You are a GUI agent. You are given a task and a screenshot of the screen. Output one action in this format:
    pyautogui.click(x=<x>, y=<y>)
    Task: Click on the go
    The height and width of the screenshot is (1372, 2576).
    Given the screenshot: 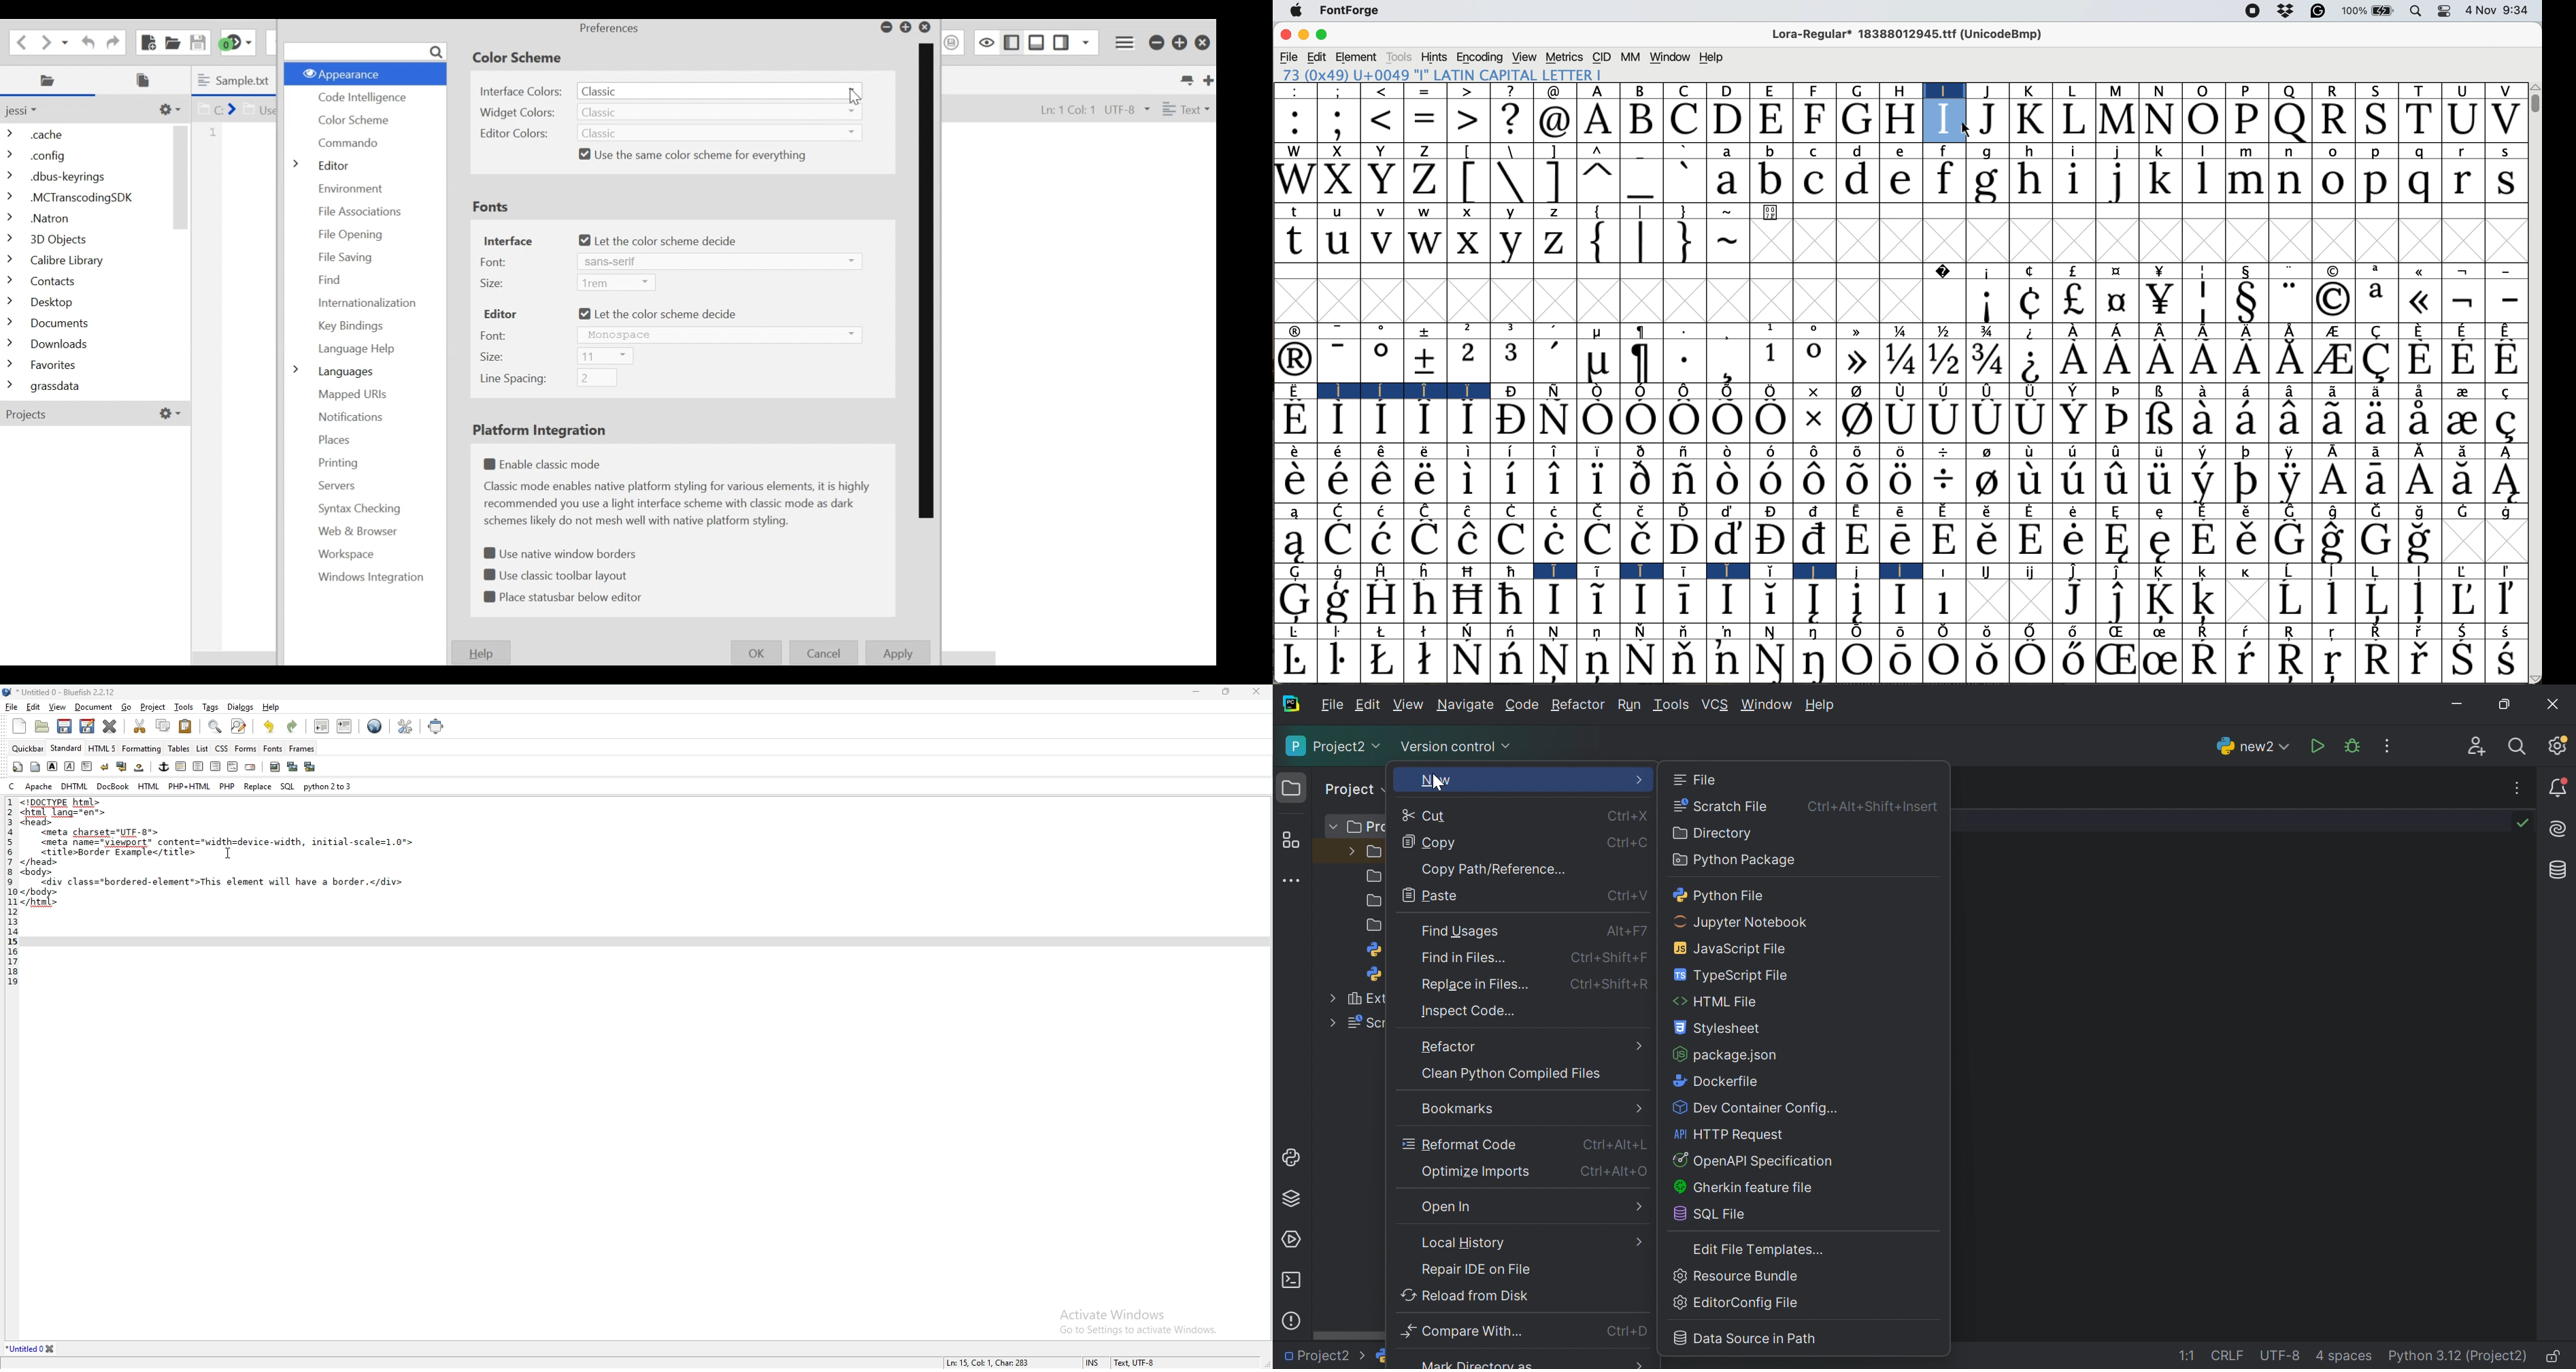 What is the action you would take?
    pyautogui.click(x=126, y=707)
    